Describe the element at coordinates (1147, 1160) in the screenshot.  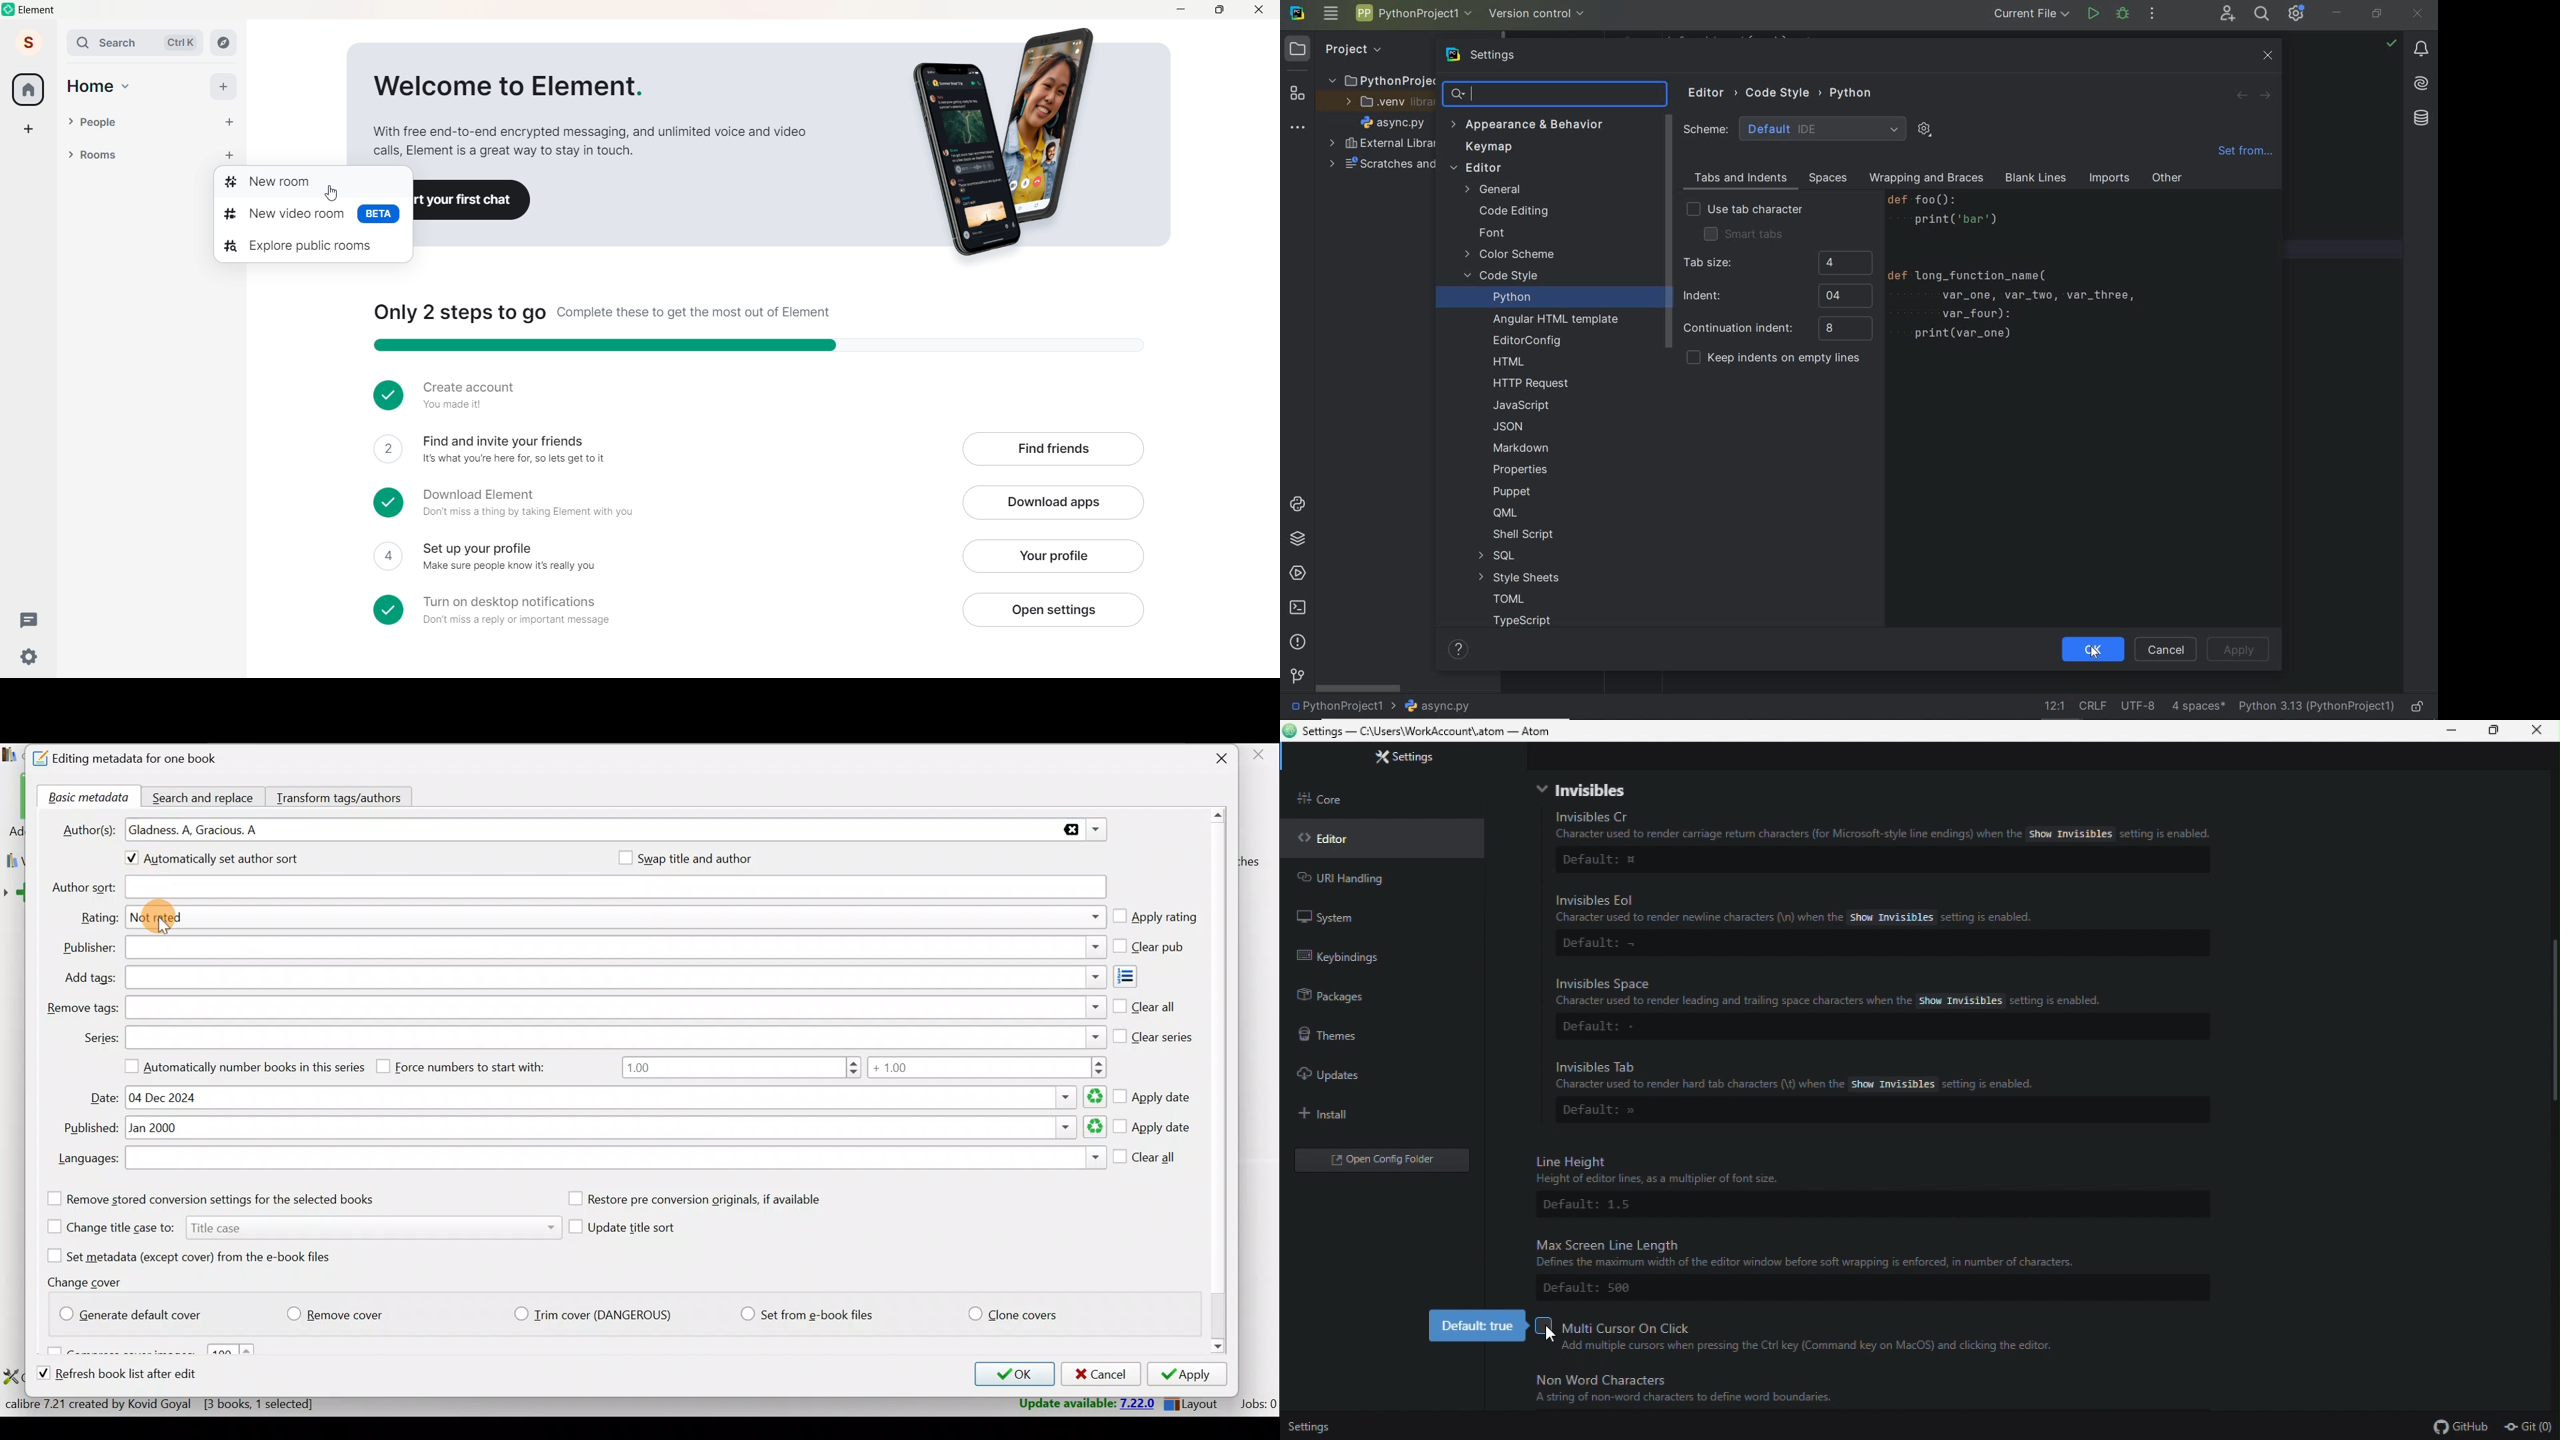
I see `Clear all` at that location.